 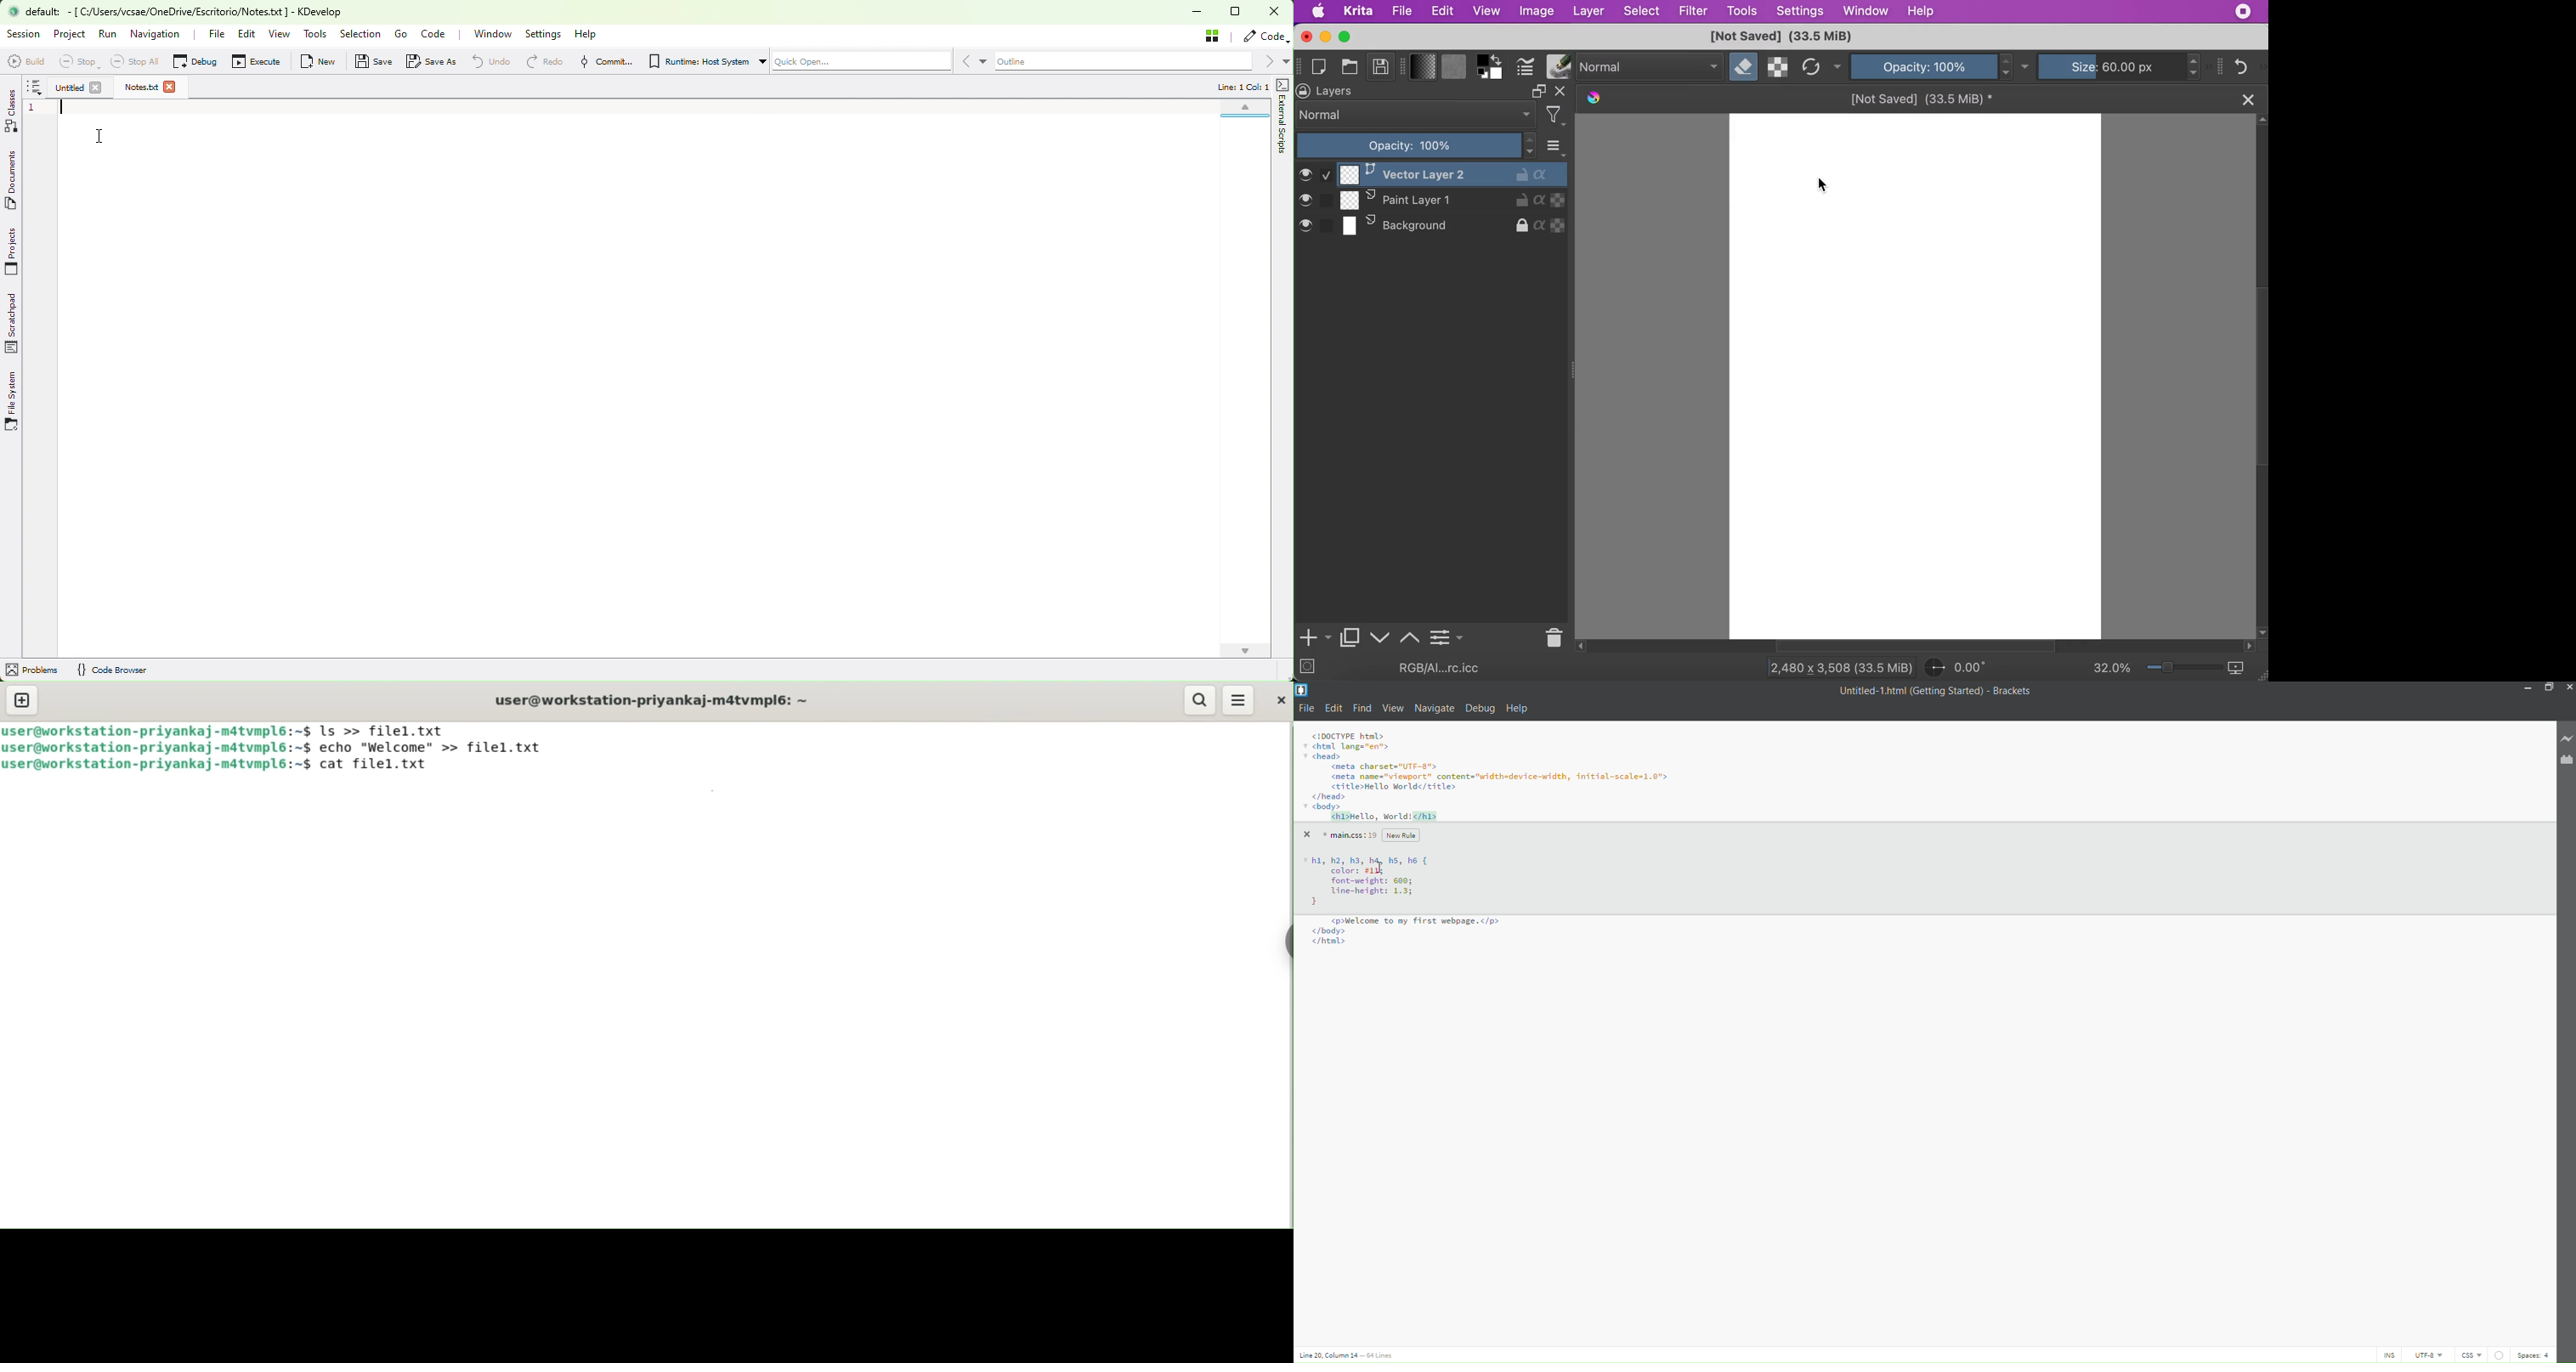 What do you see at coordinates (1812, 67) in the screenshot?
I see `reload original preset` at bounding box center [1812, 67].